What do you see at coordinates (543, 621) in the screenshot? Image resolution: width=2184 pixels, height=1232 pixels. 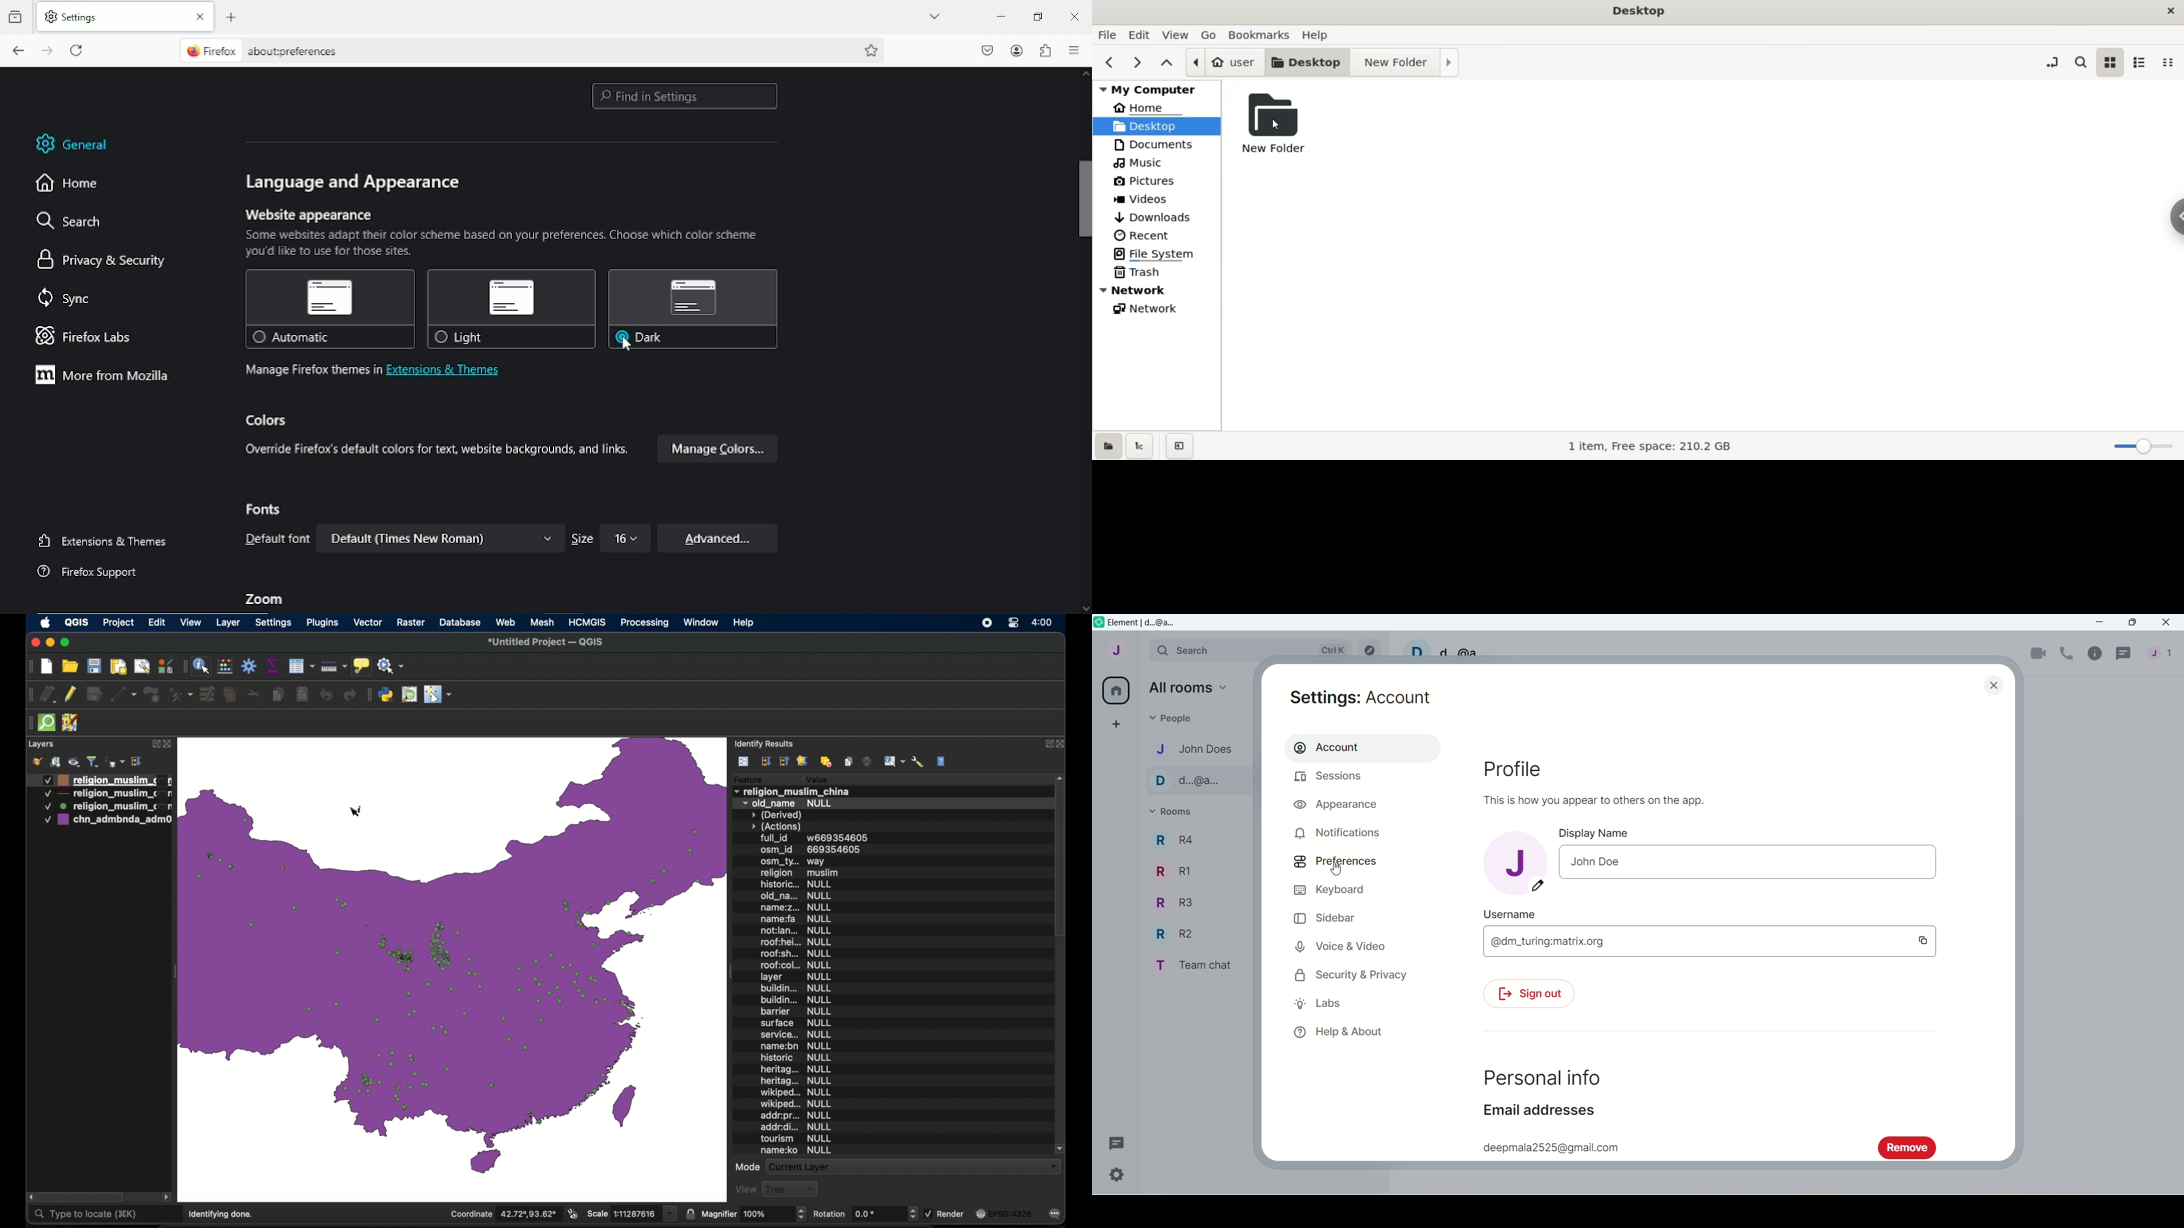 I see `mesh` at bounding box center [543, 621].